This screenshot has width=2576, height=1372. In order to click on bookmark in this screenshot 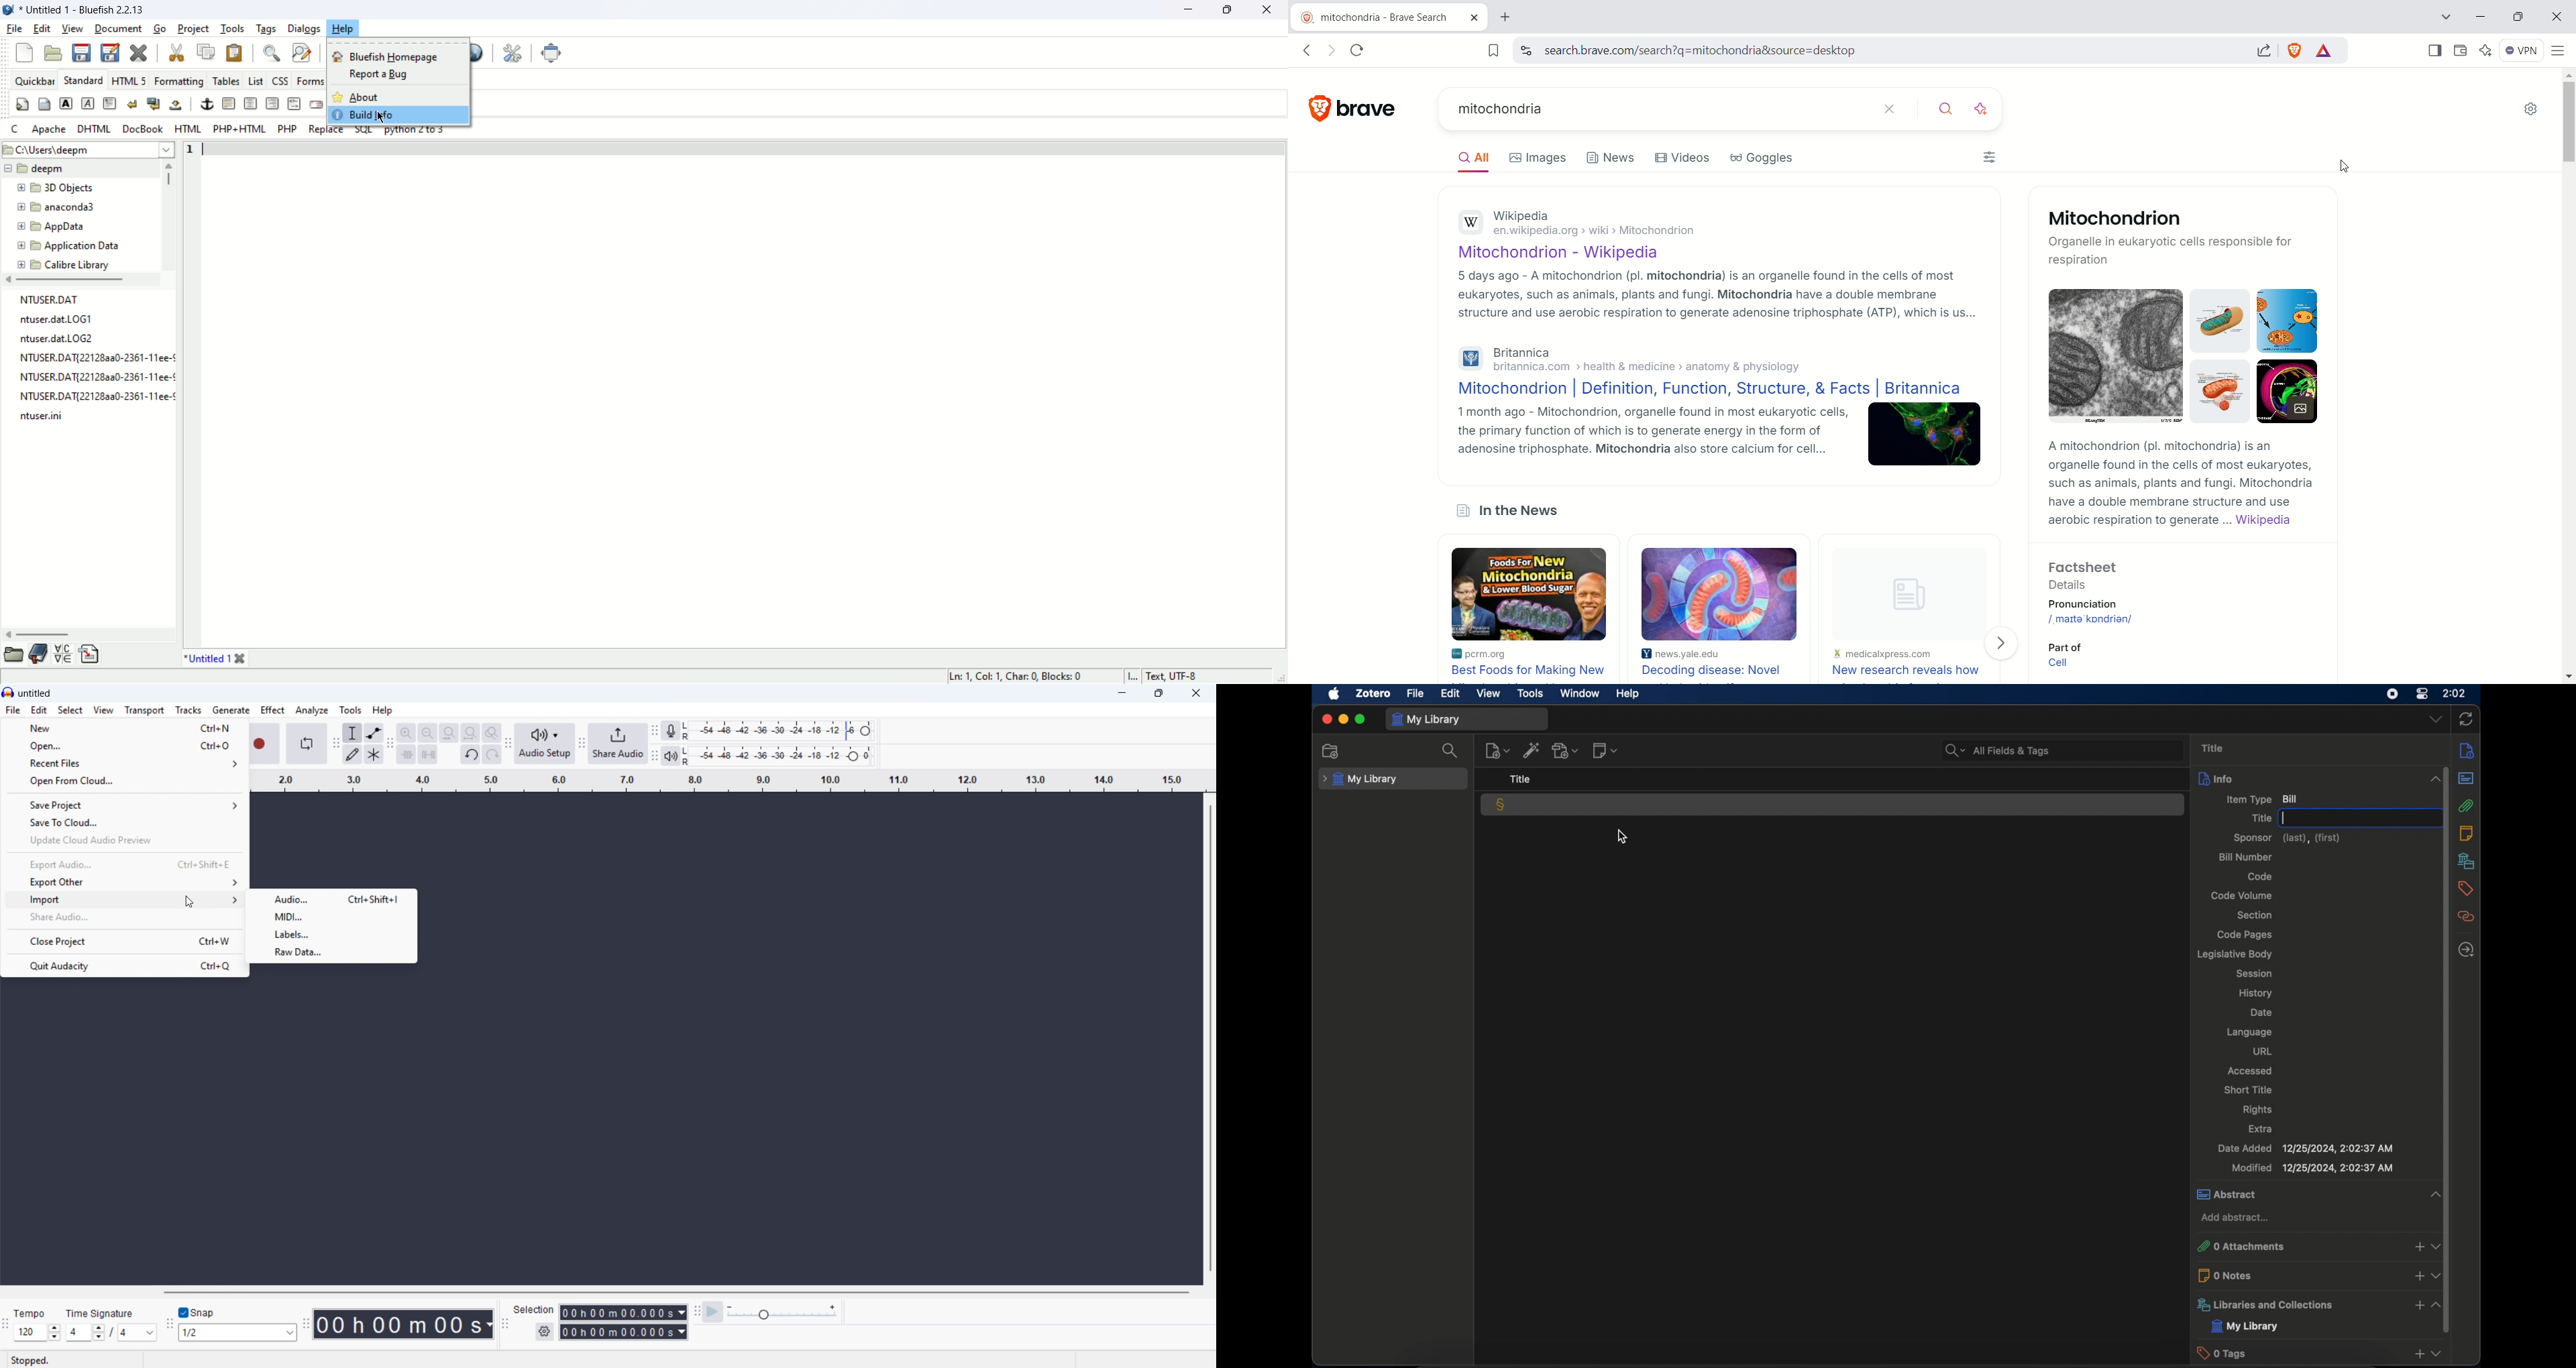, I will do `click(1495, 51)`.